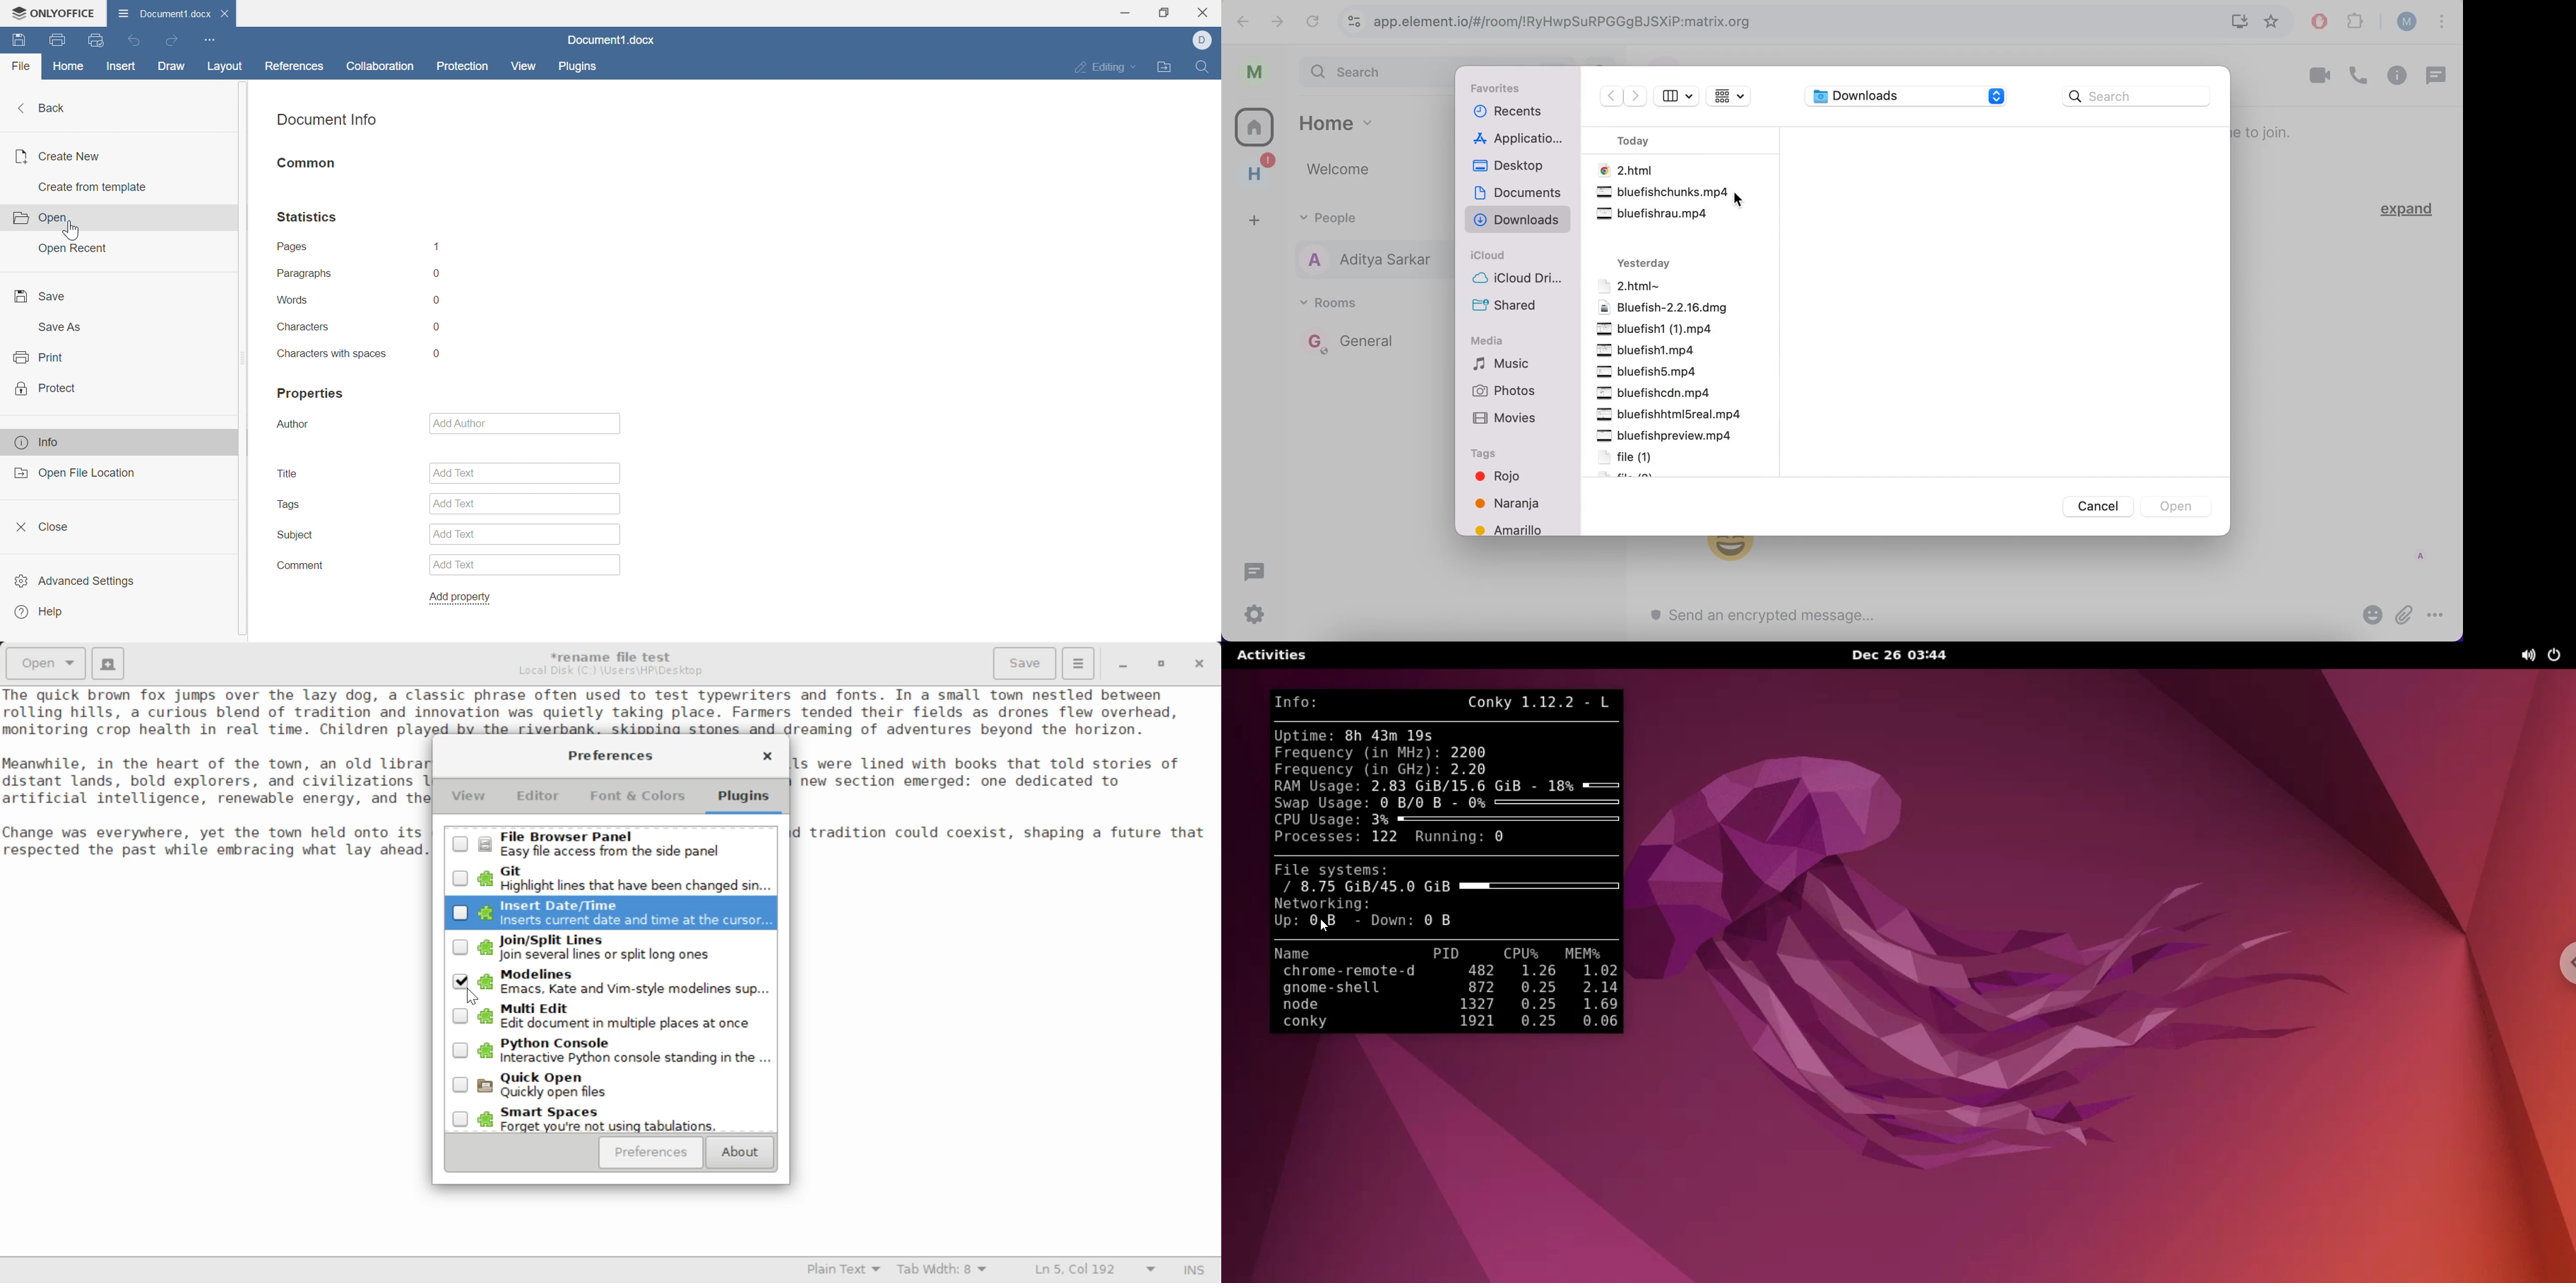 The width and height of the screenshot is (2576, 1288). What do you see at coordinates (2320, 20) in the screenshot?
I see `ad block` at bounding box center [2320, 20].